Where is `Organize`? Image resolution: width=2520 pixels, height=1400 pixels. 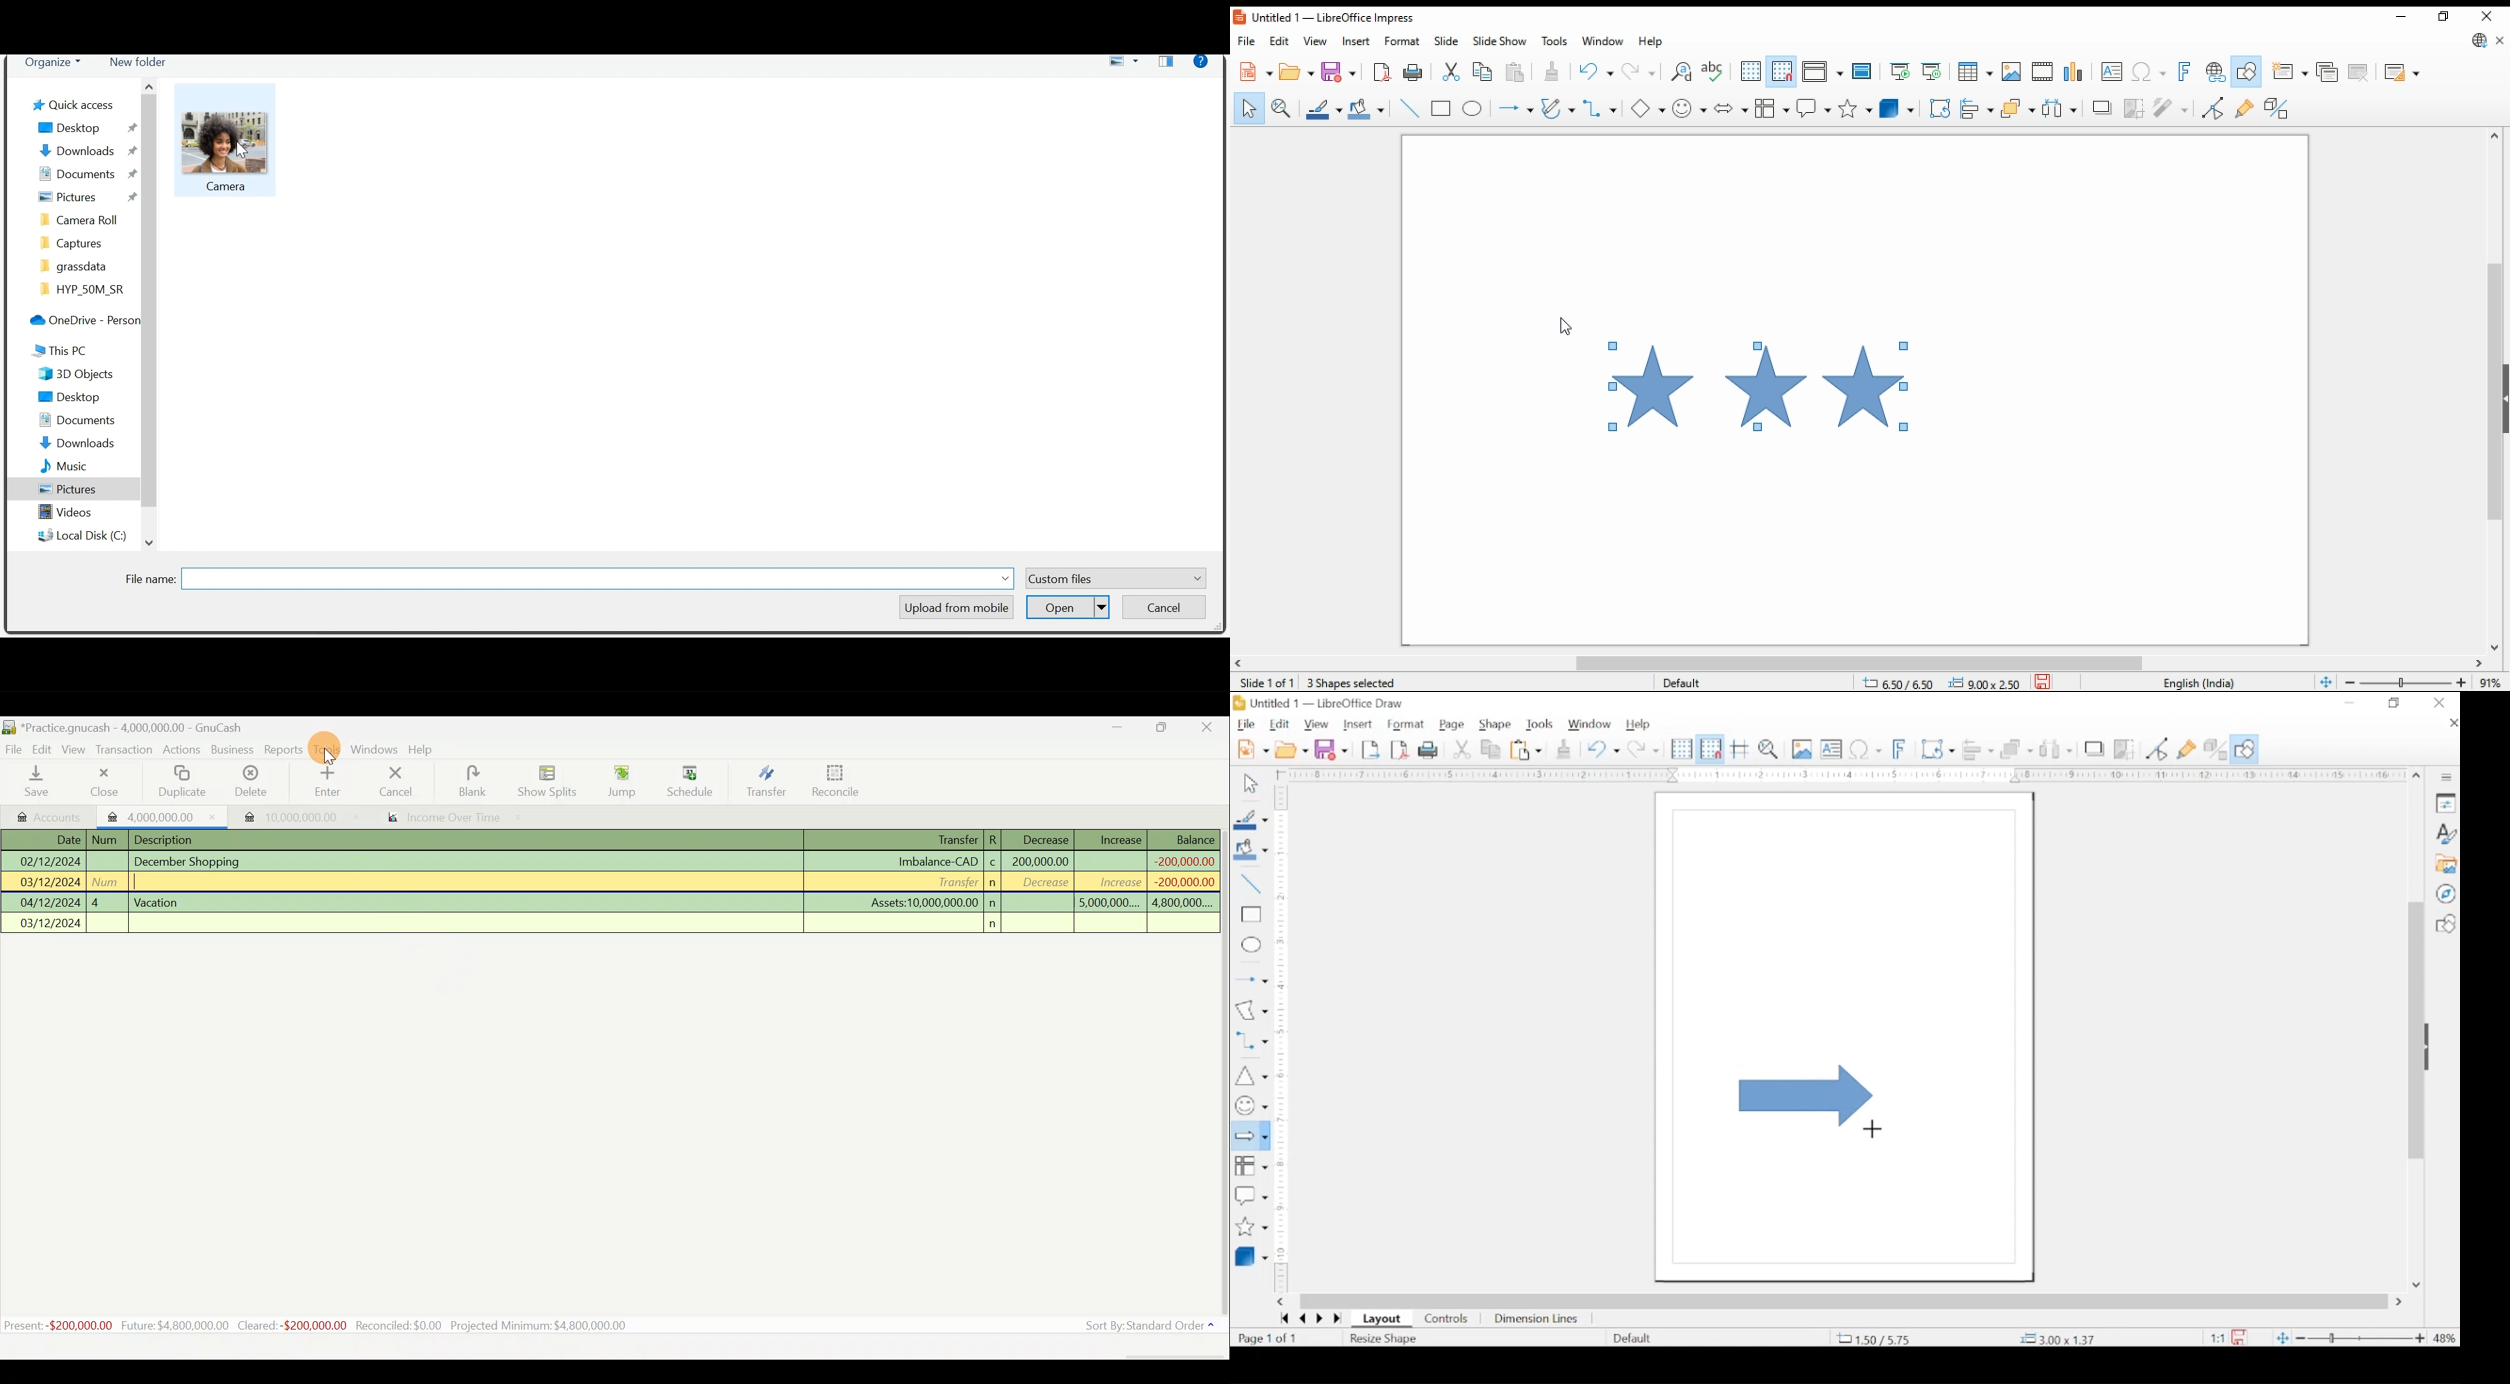
Organize is located at coordinates (51, 63).